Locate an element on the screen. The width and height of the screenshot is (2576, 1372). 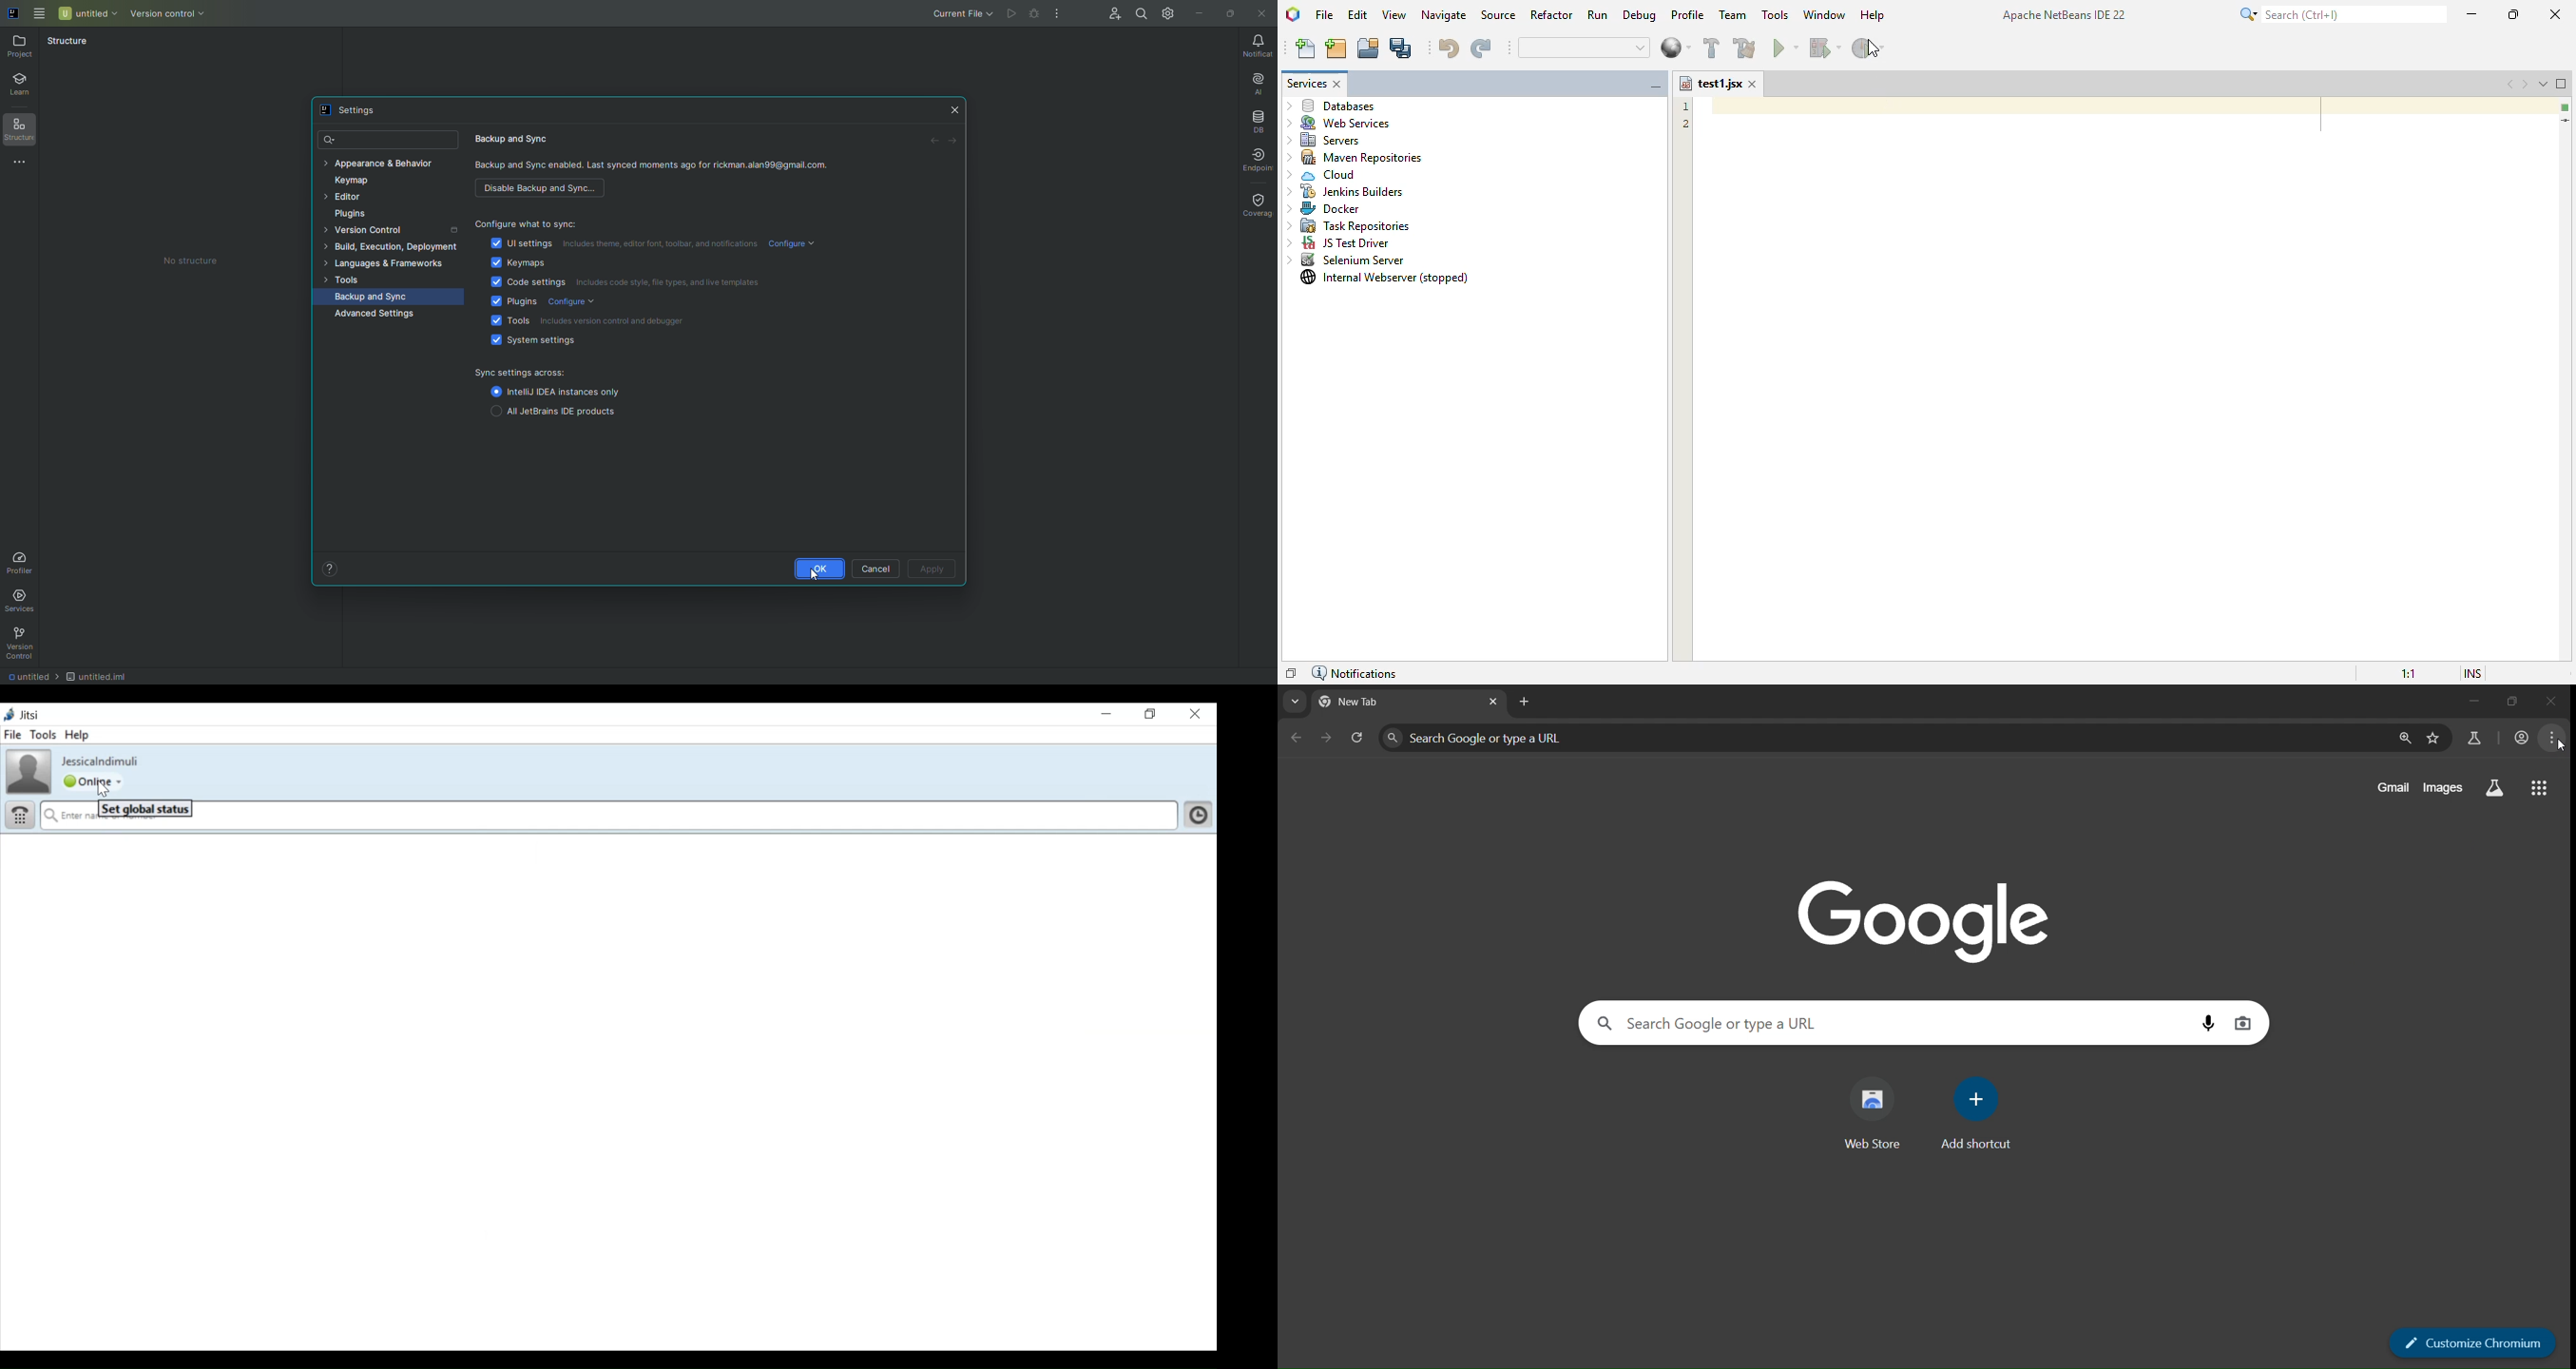
Close is located at coordinates (955, 111).